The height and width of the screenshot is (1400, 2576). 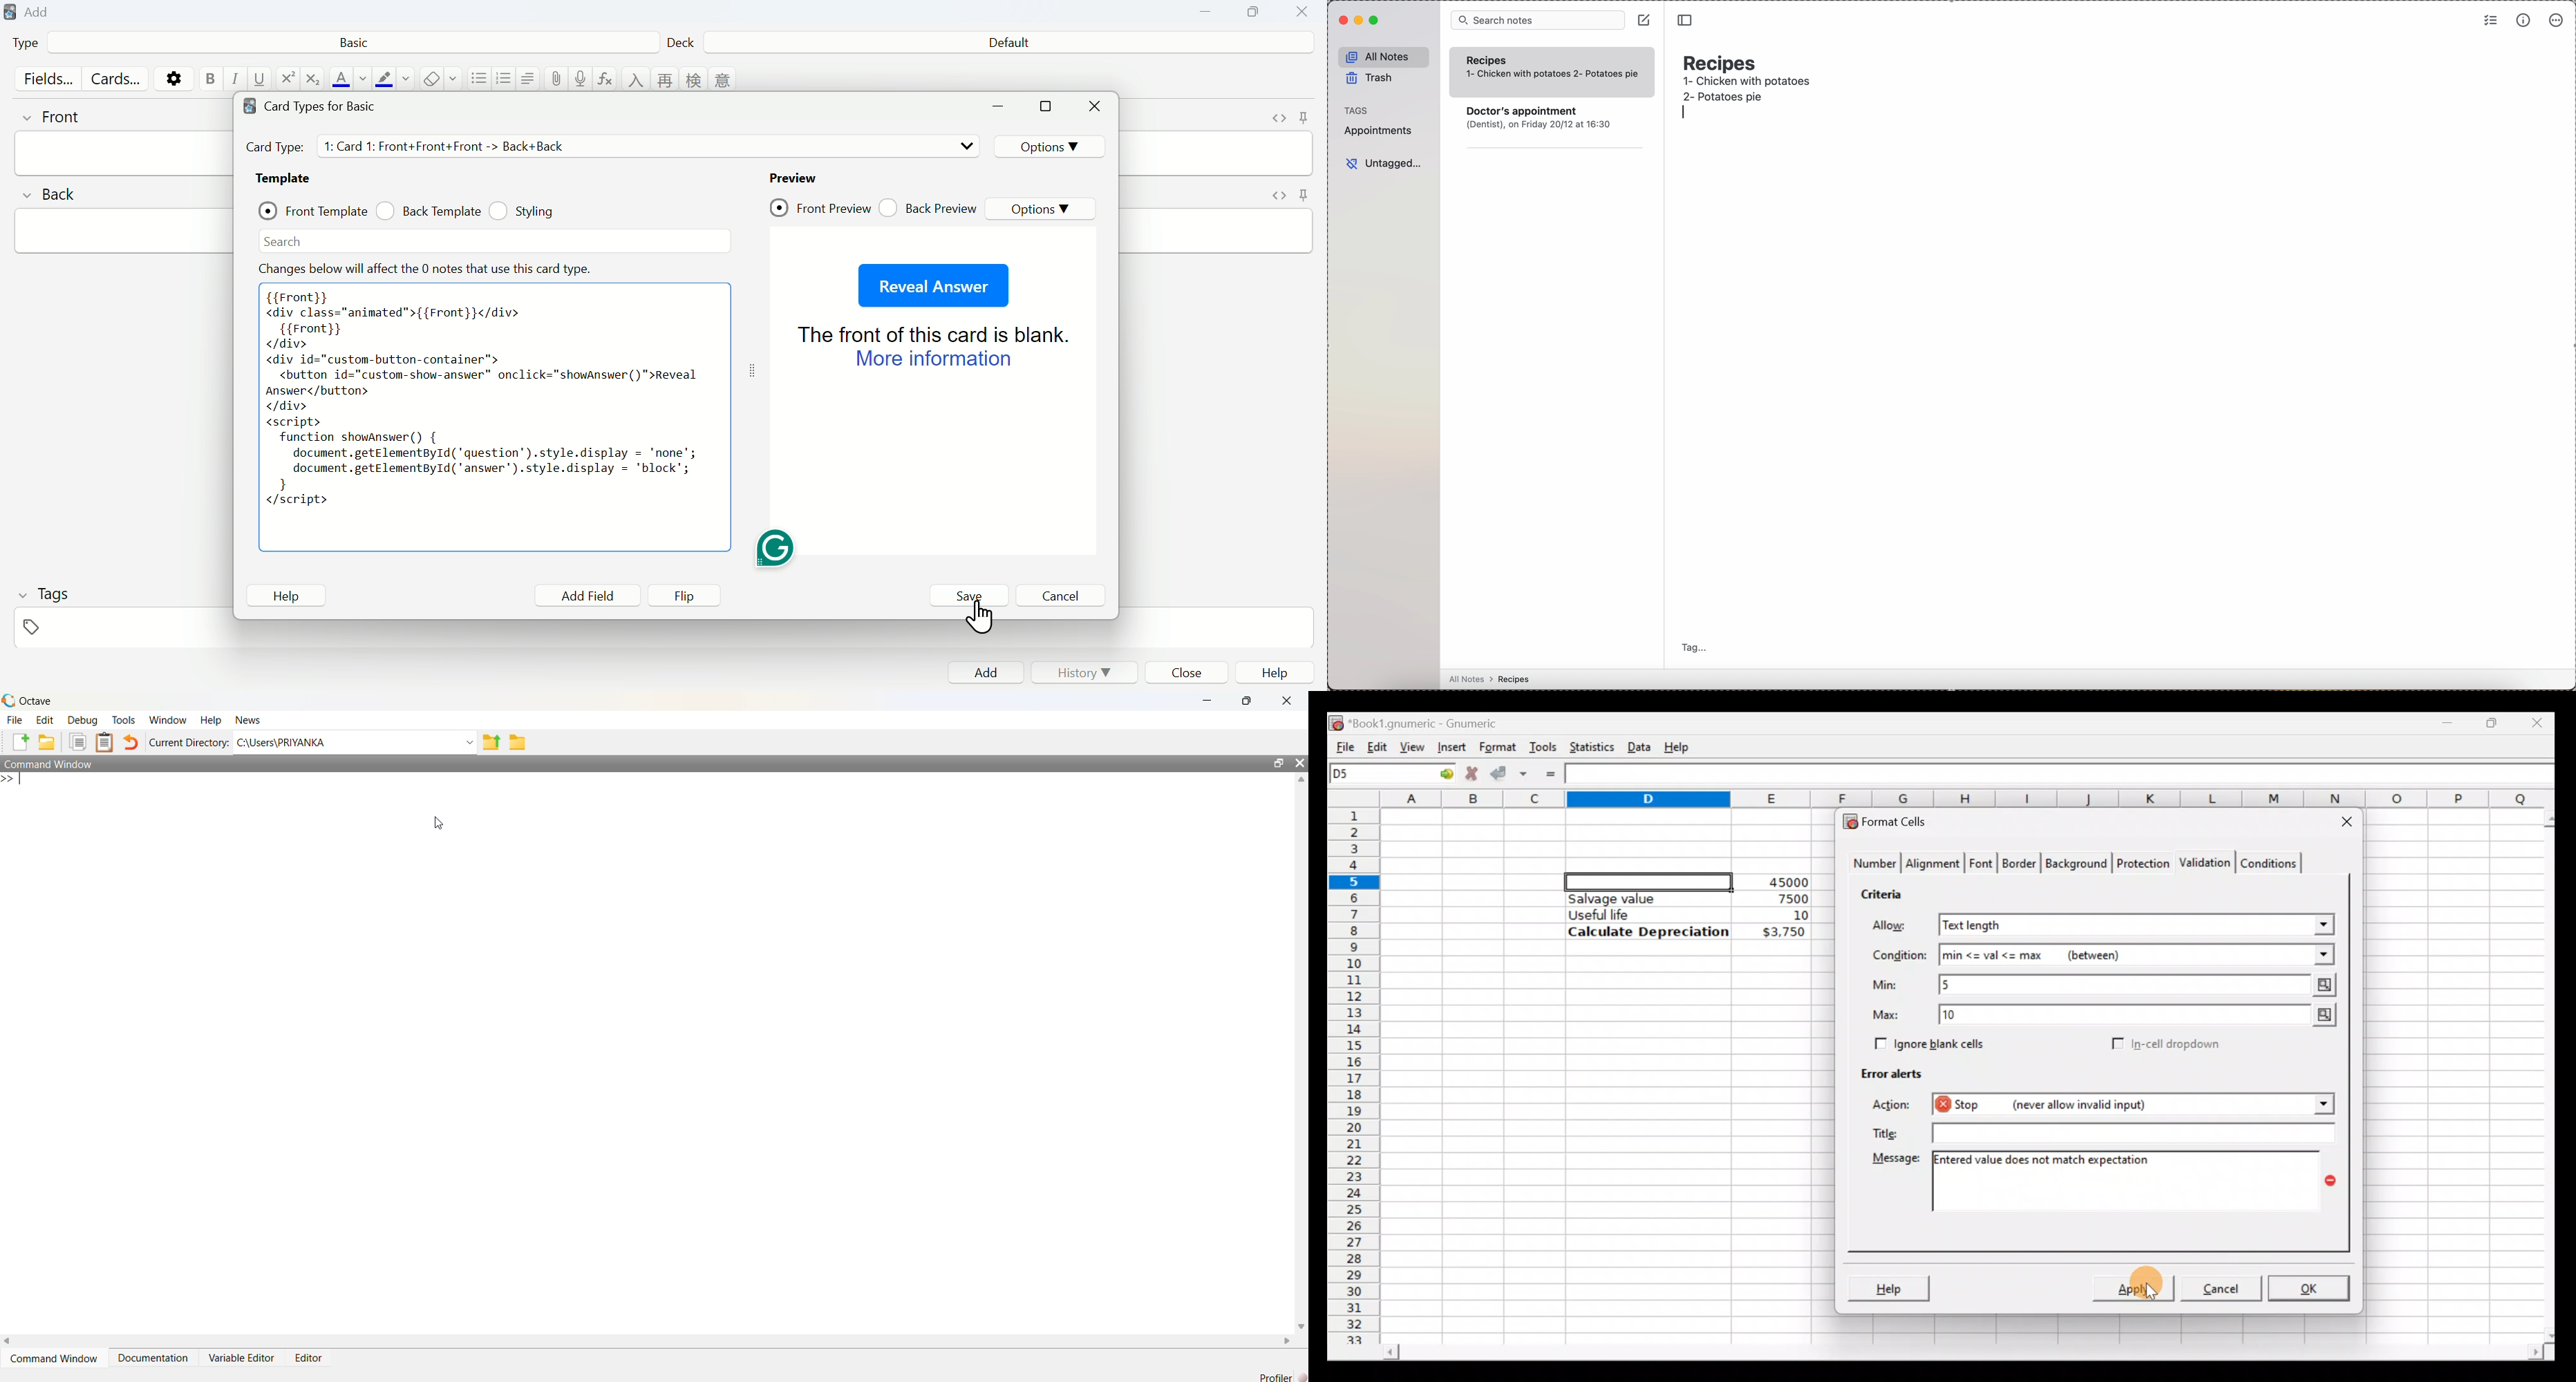 What do you see at coordinates (590, 596) in the screenshot?
I see `Add Field` at bounding box center [590, 596].